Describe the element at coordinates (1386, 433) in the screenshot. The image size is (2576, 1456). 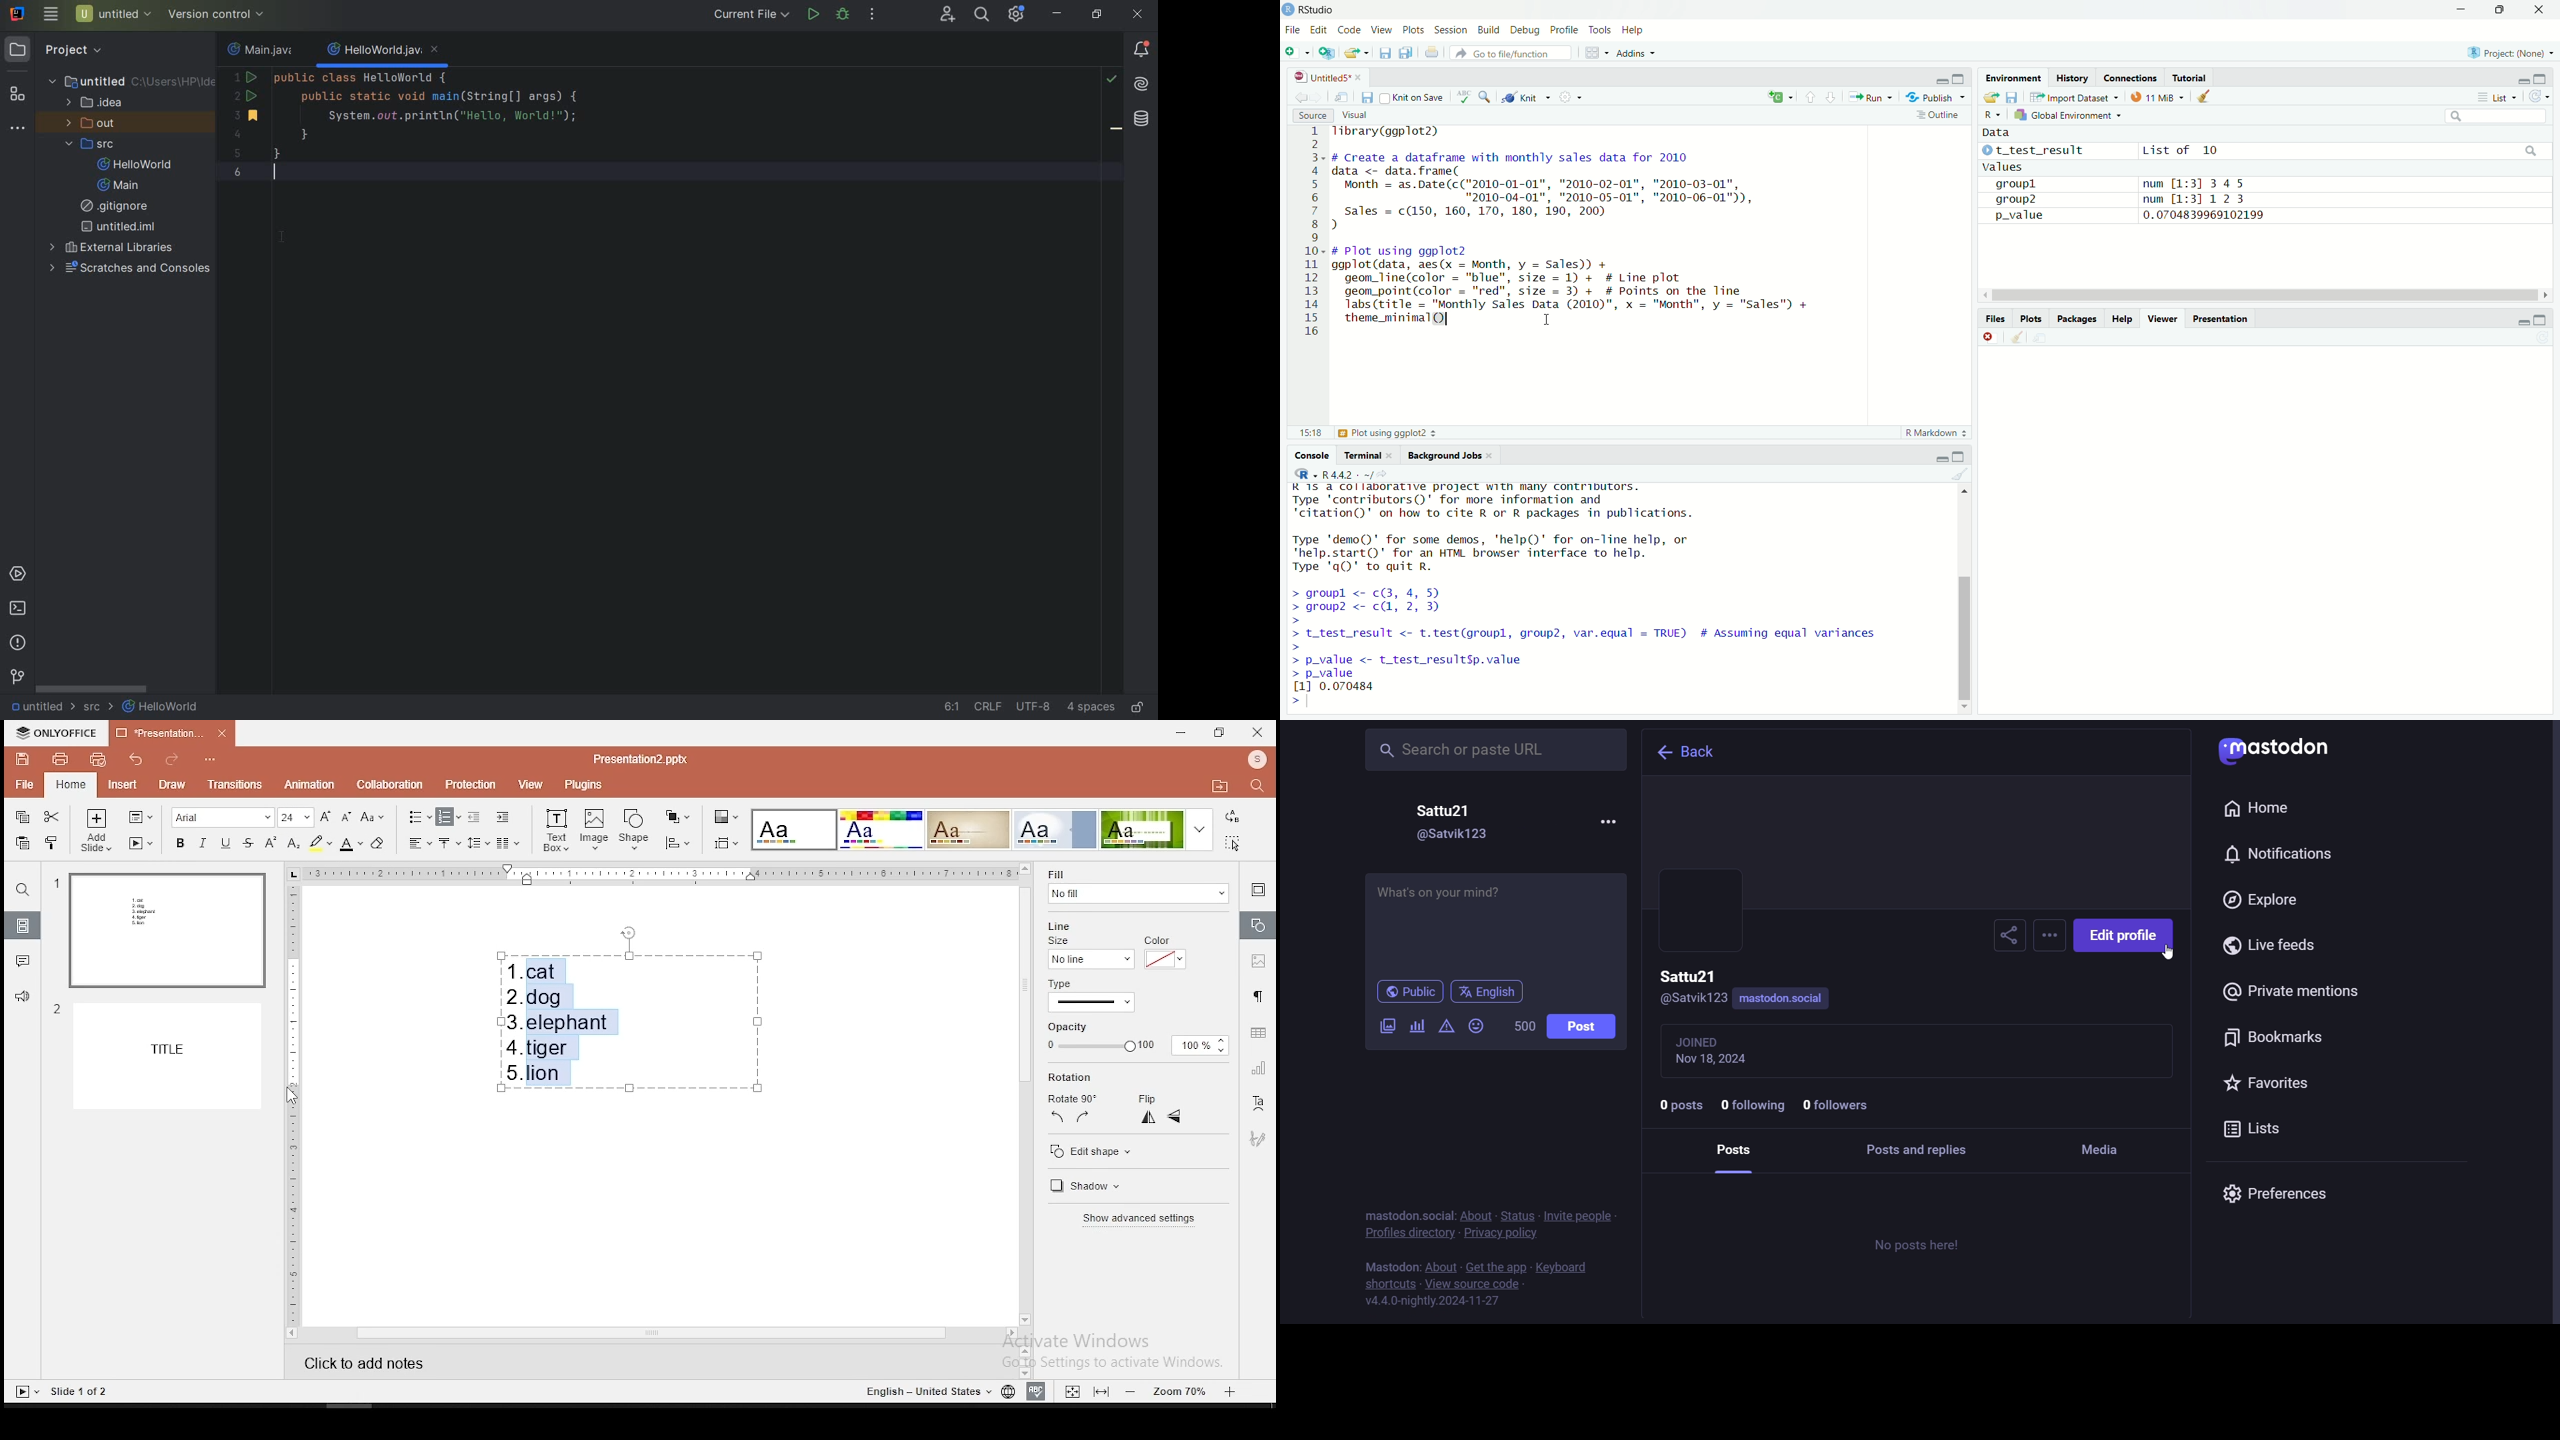
I see `Plot using ggplot2` at that location.